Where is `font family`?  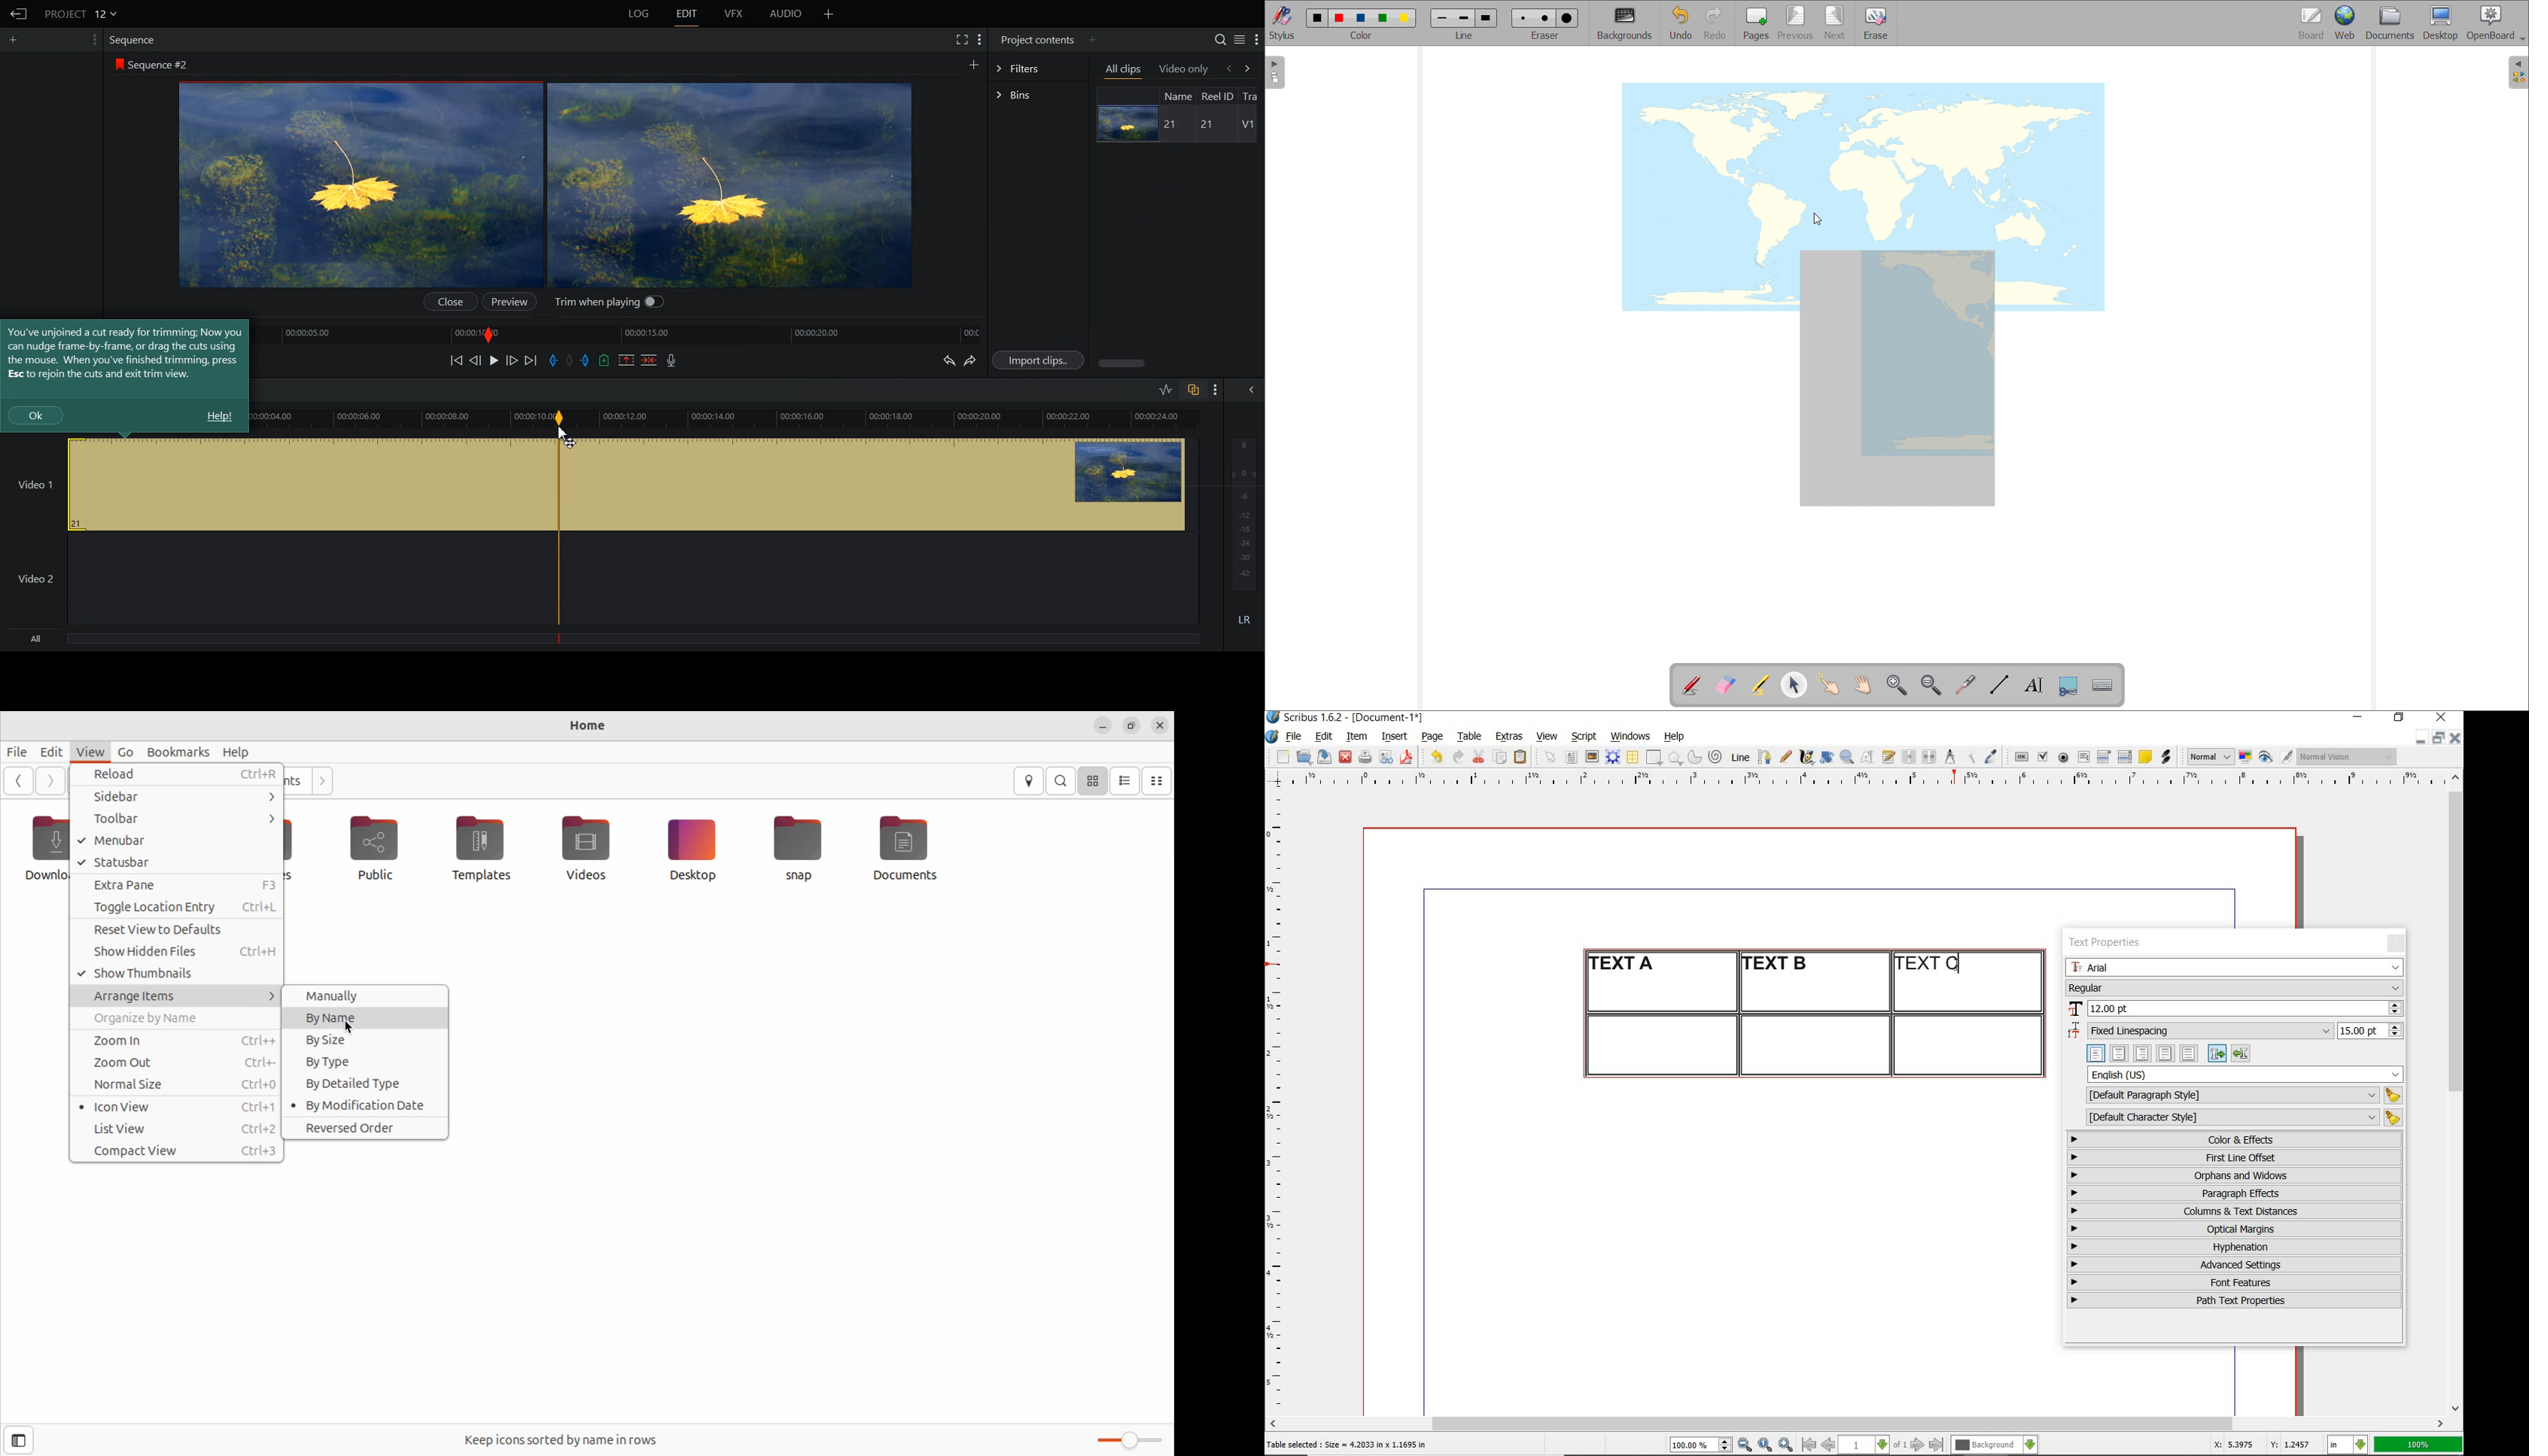 font family is located at coordinates (2236, 967).